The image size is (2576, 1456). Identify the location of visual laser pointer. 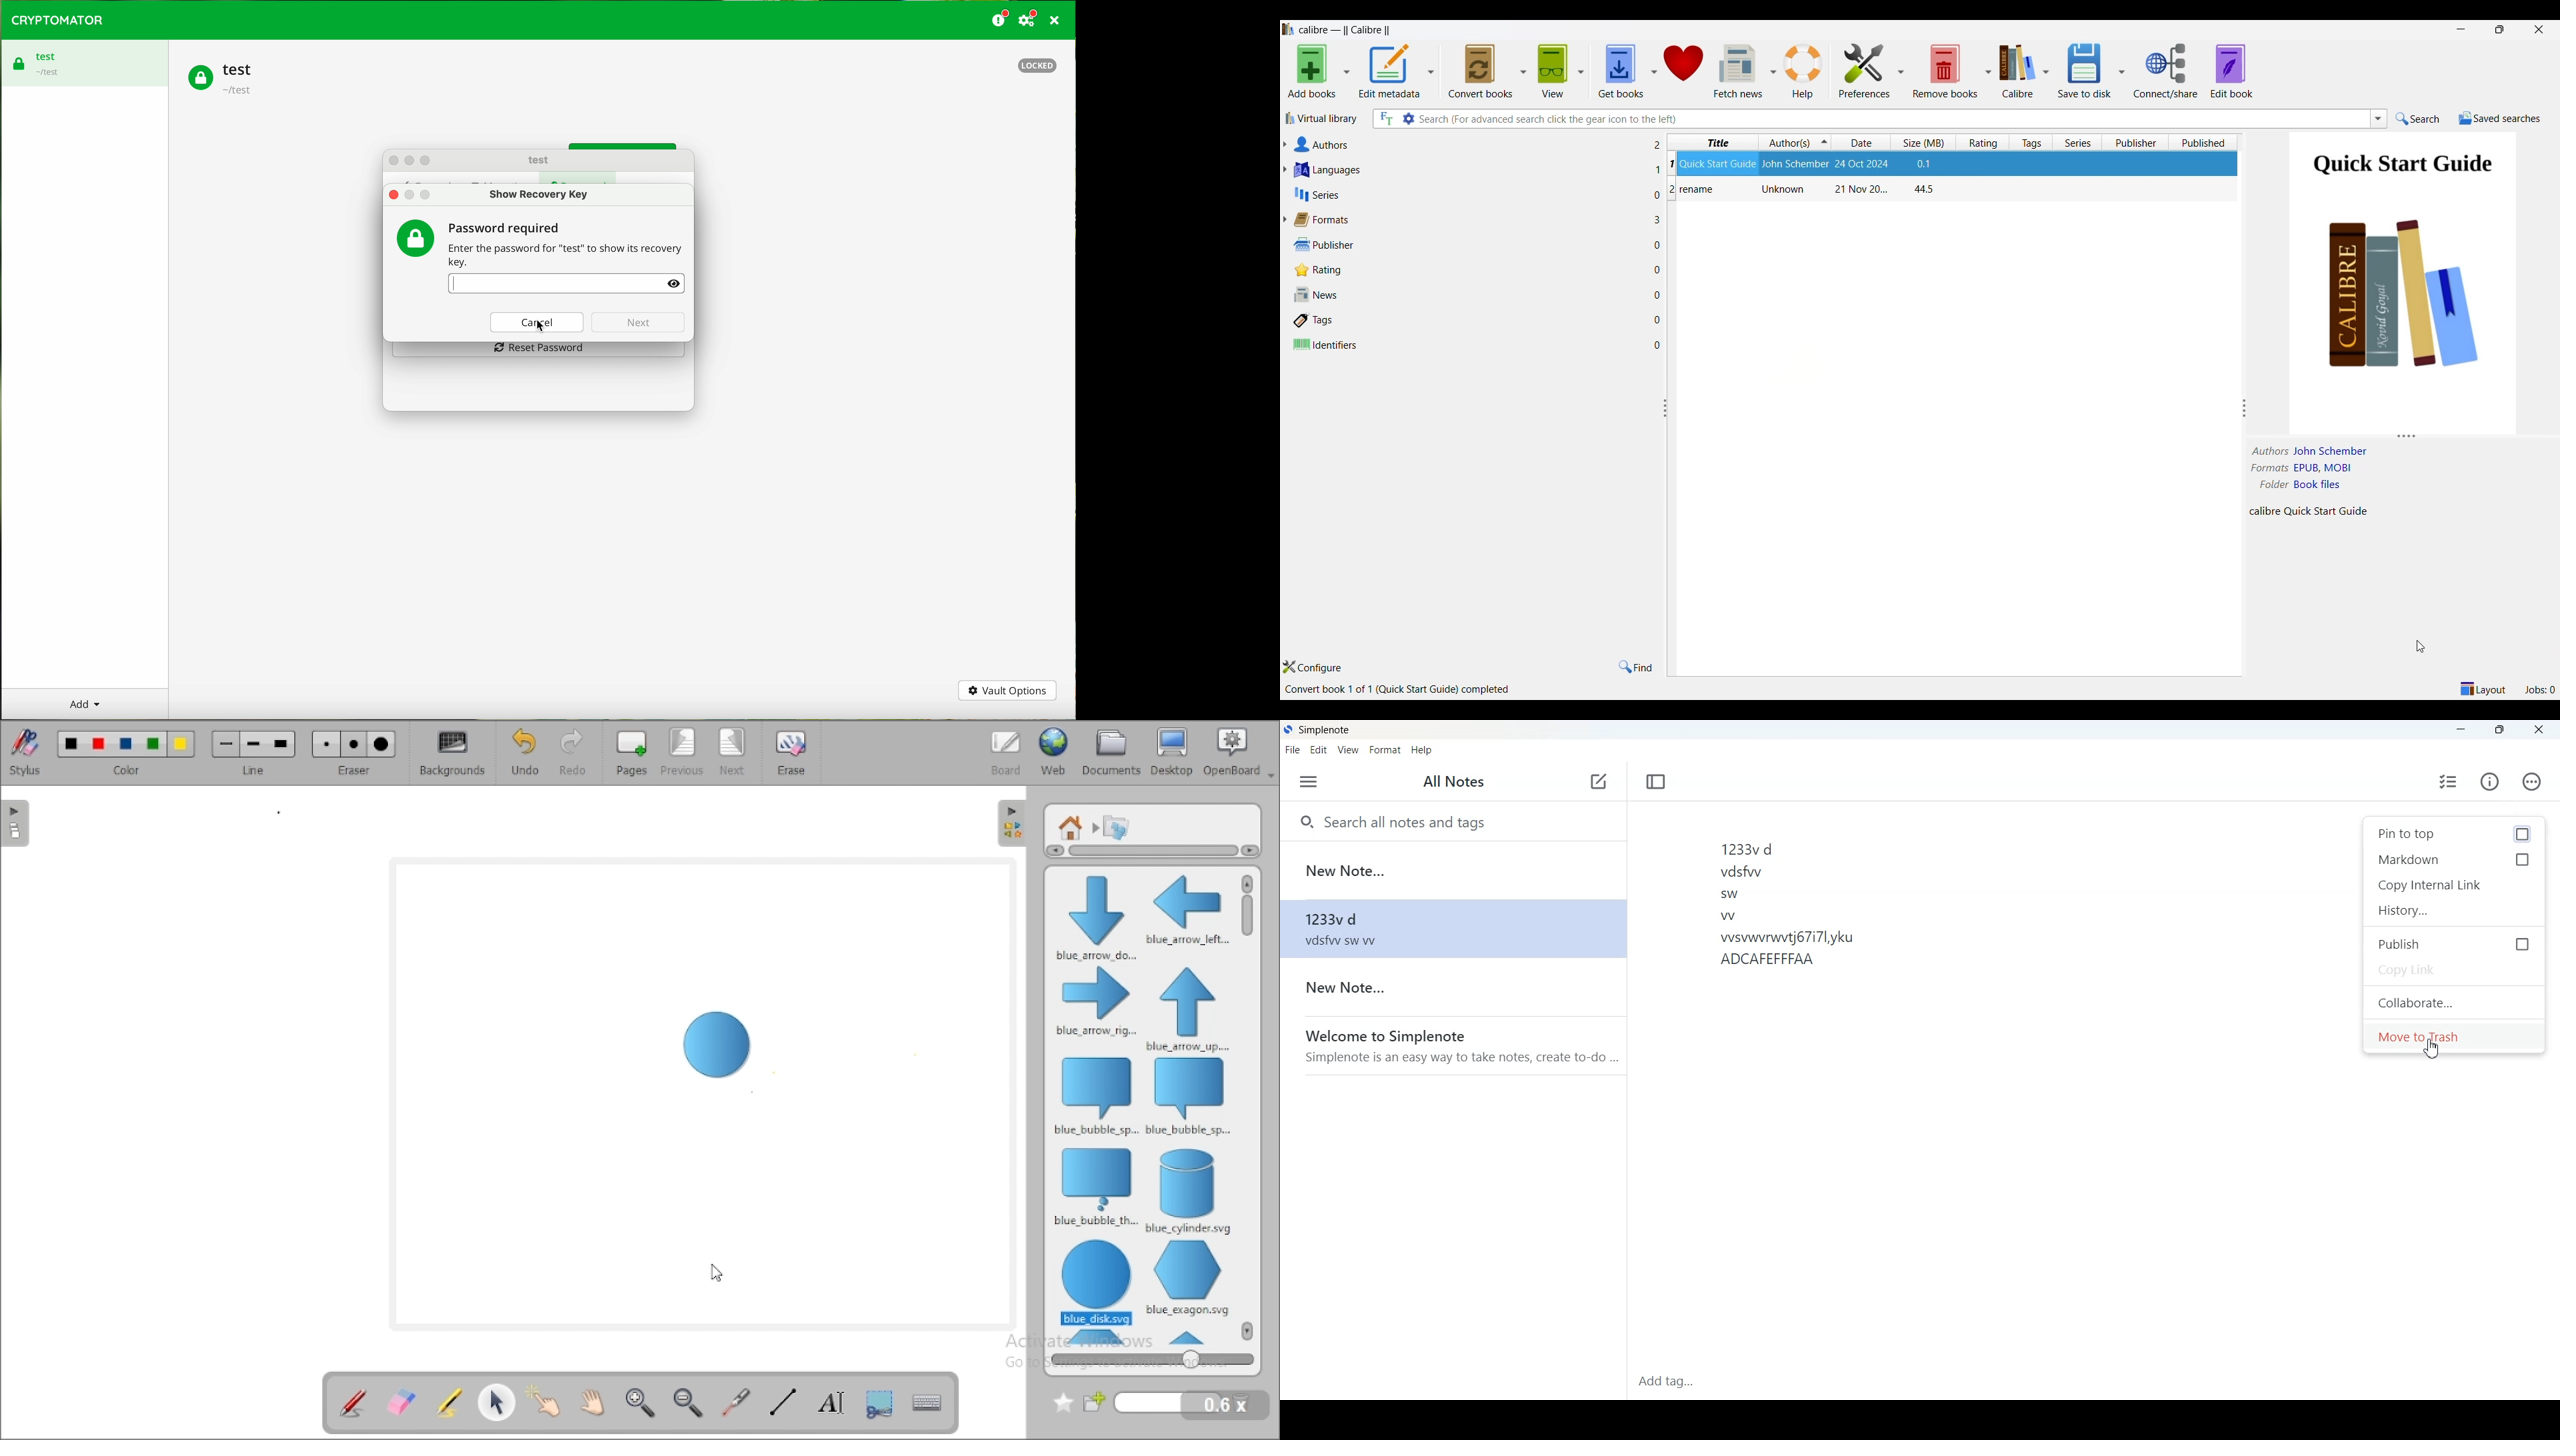
(737, 1403).